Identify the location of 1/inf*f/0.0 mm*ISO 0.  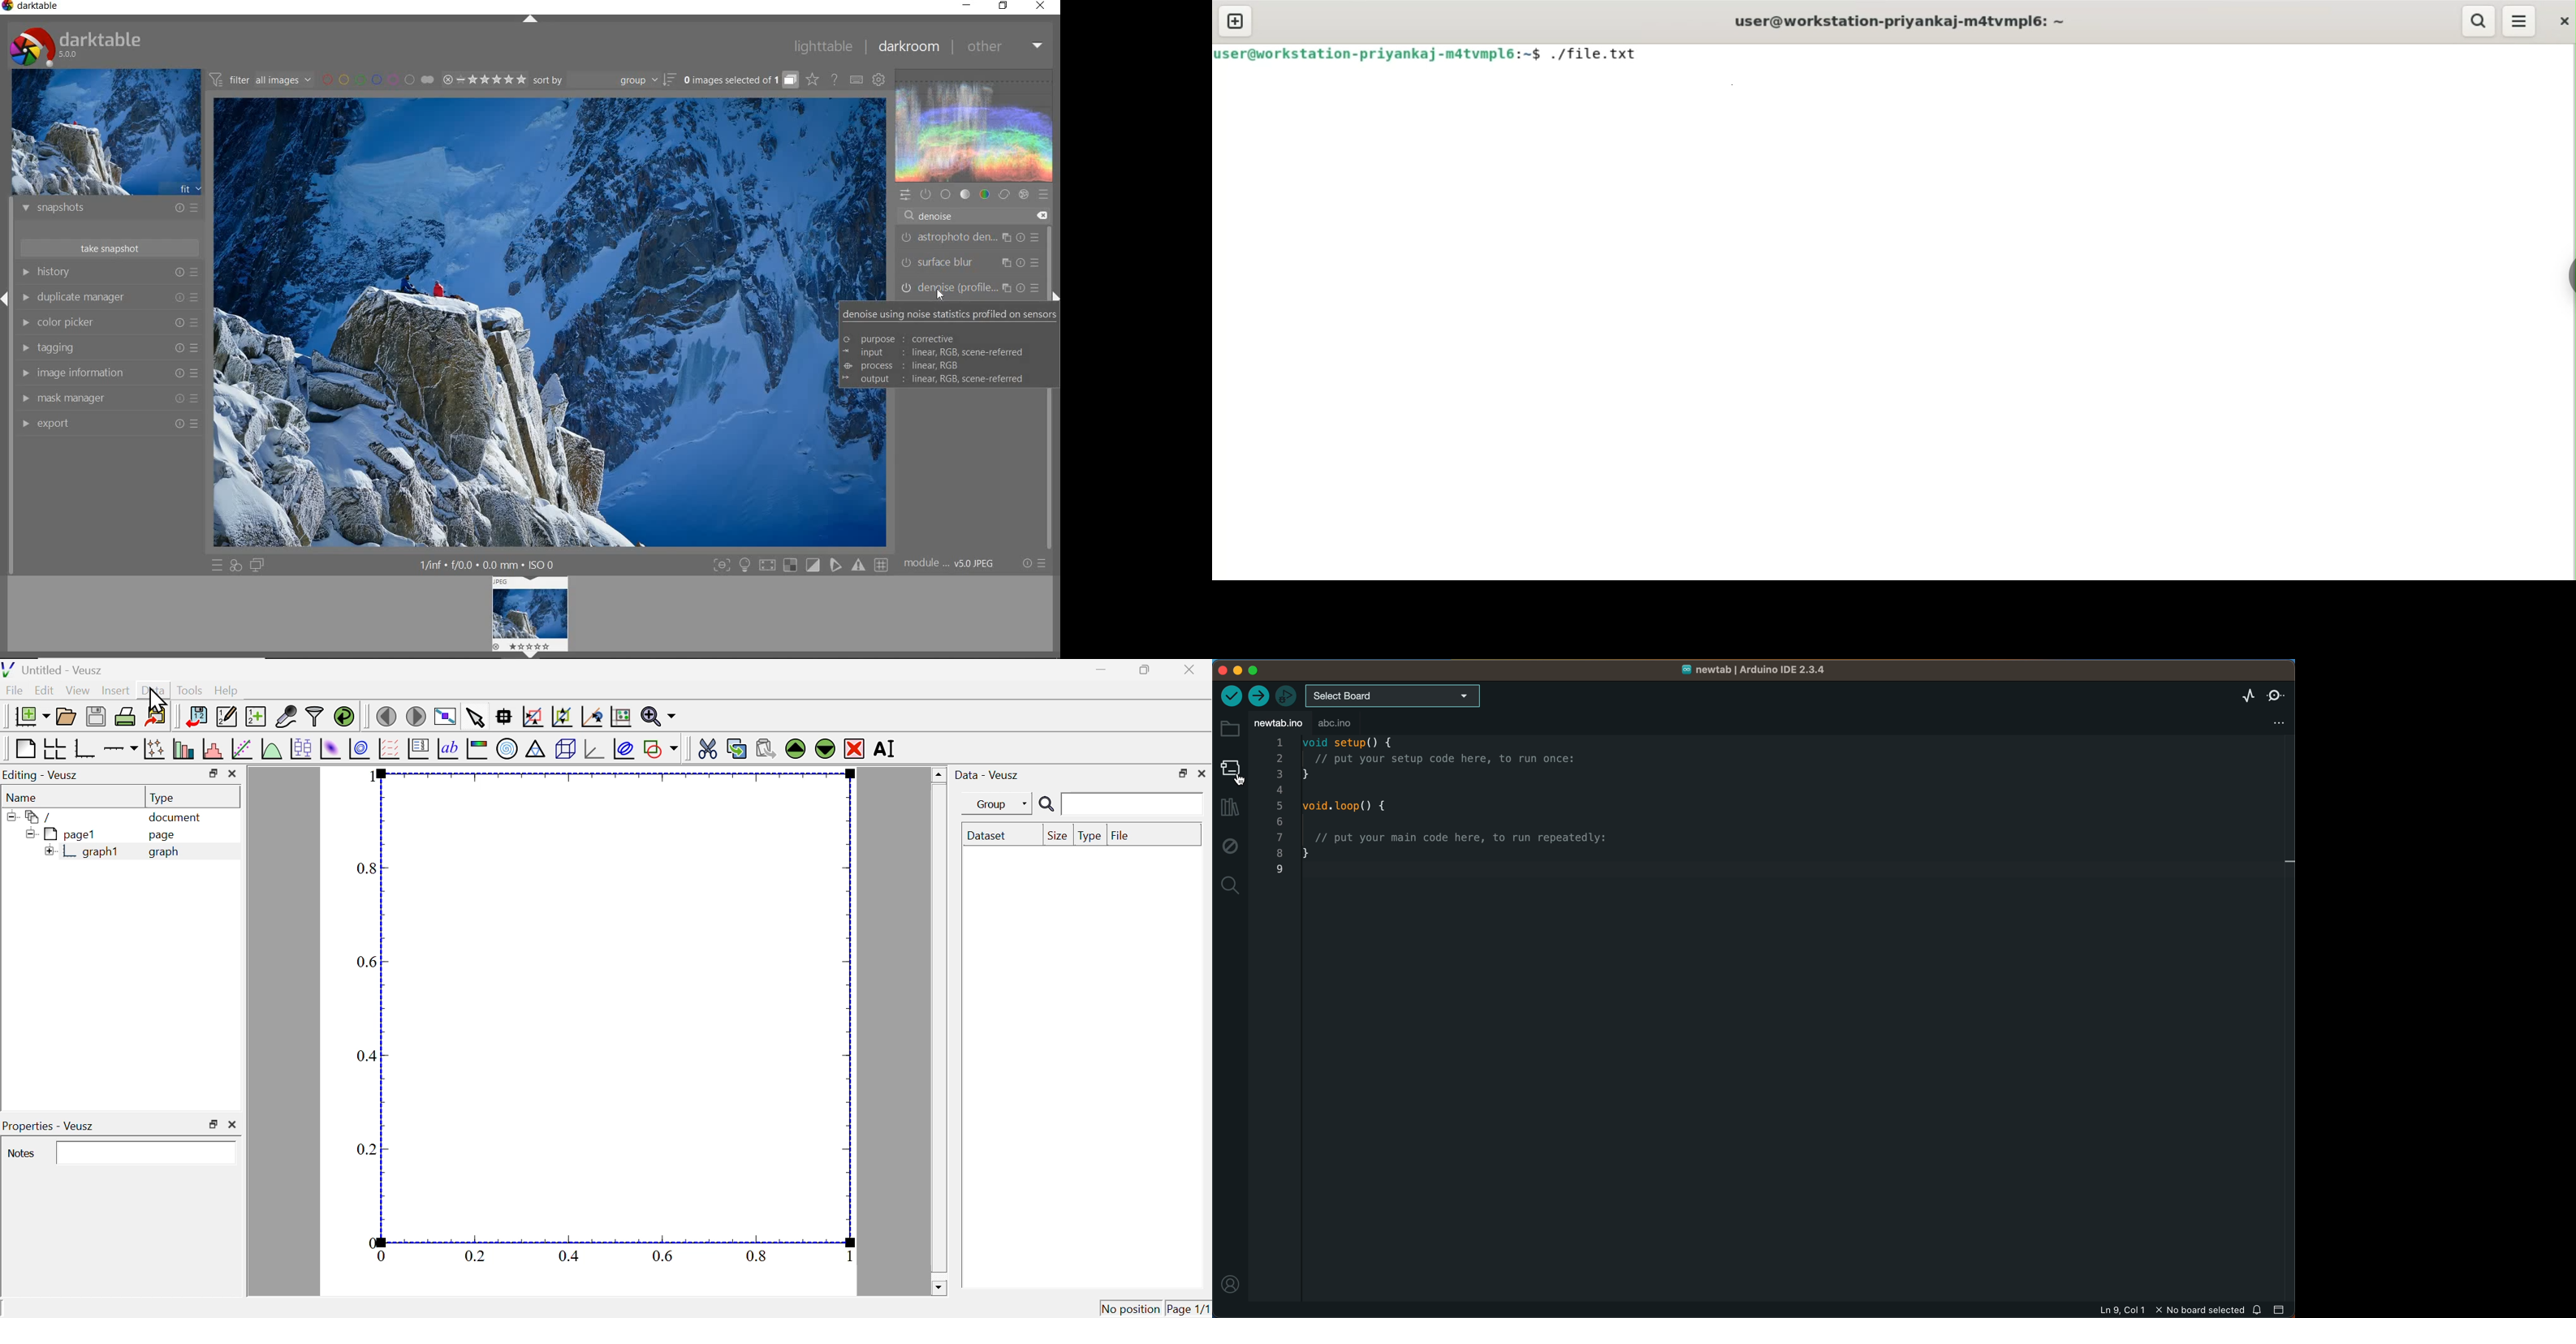
(492, 564).